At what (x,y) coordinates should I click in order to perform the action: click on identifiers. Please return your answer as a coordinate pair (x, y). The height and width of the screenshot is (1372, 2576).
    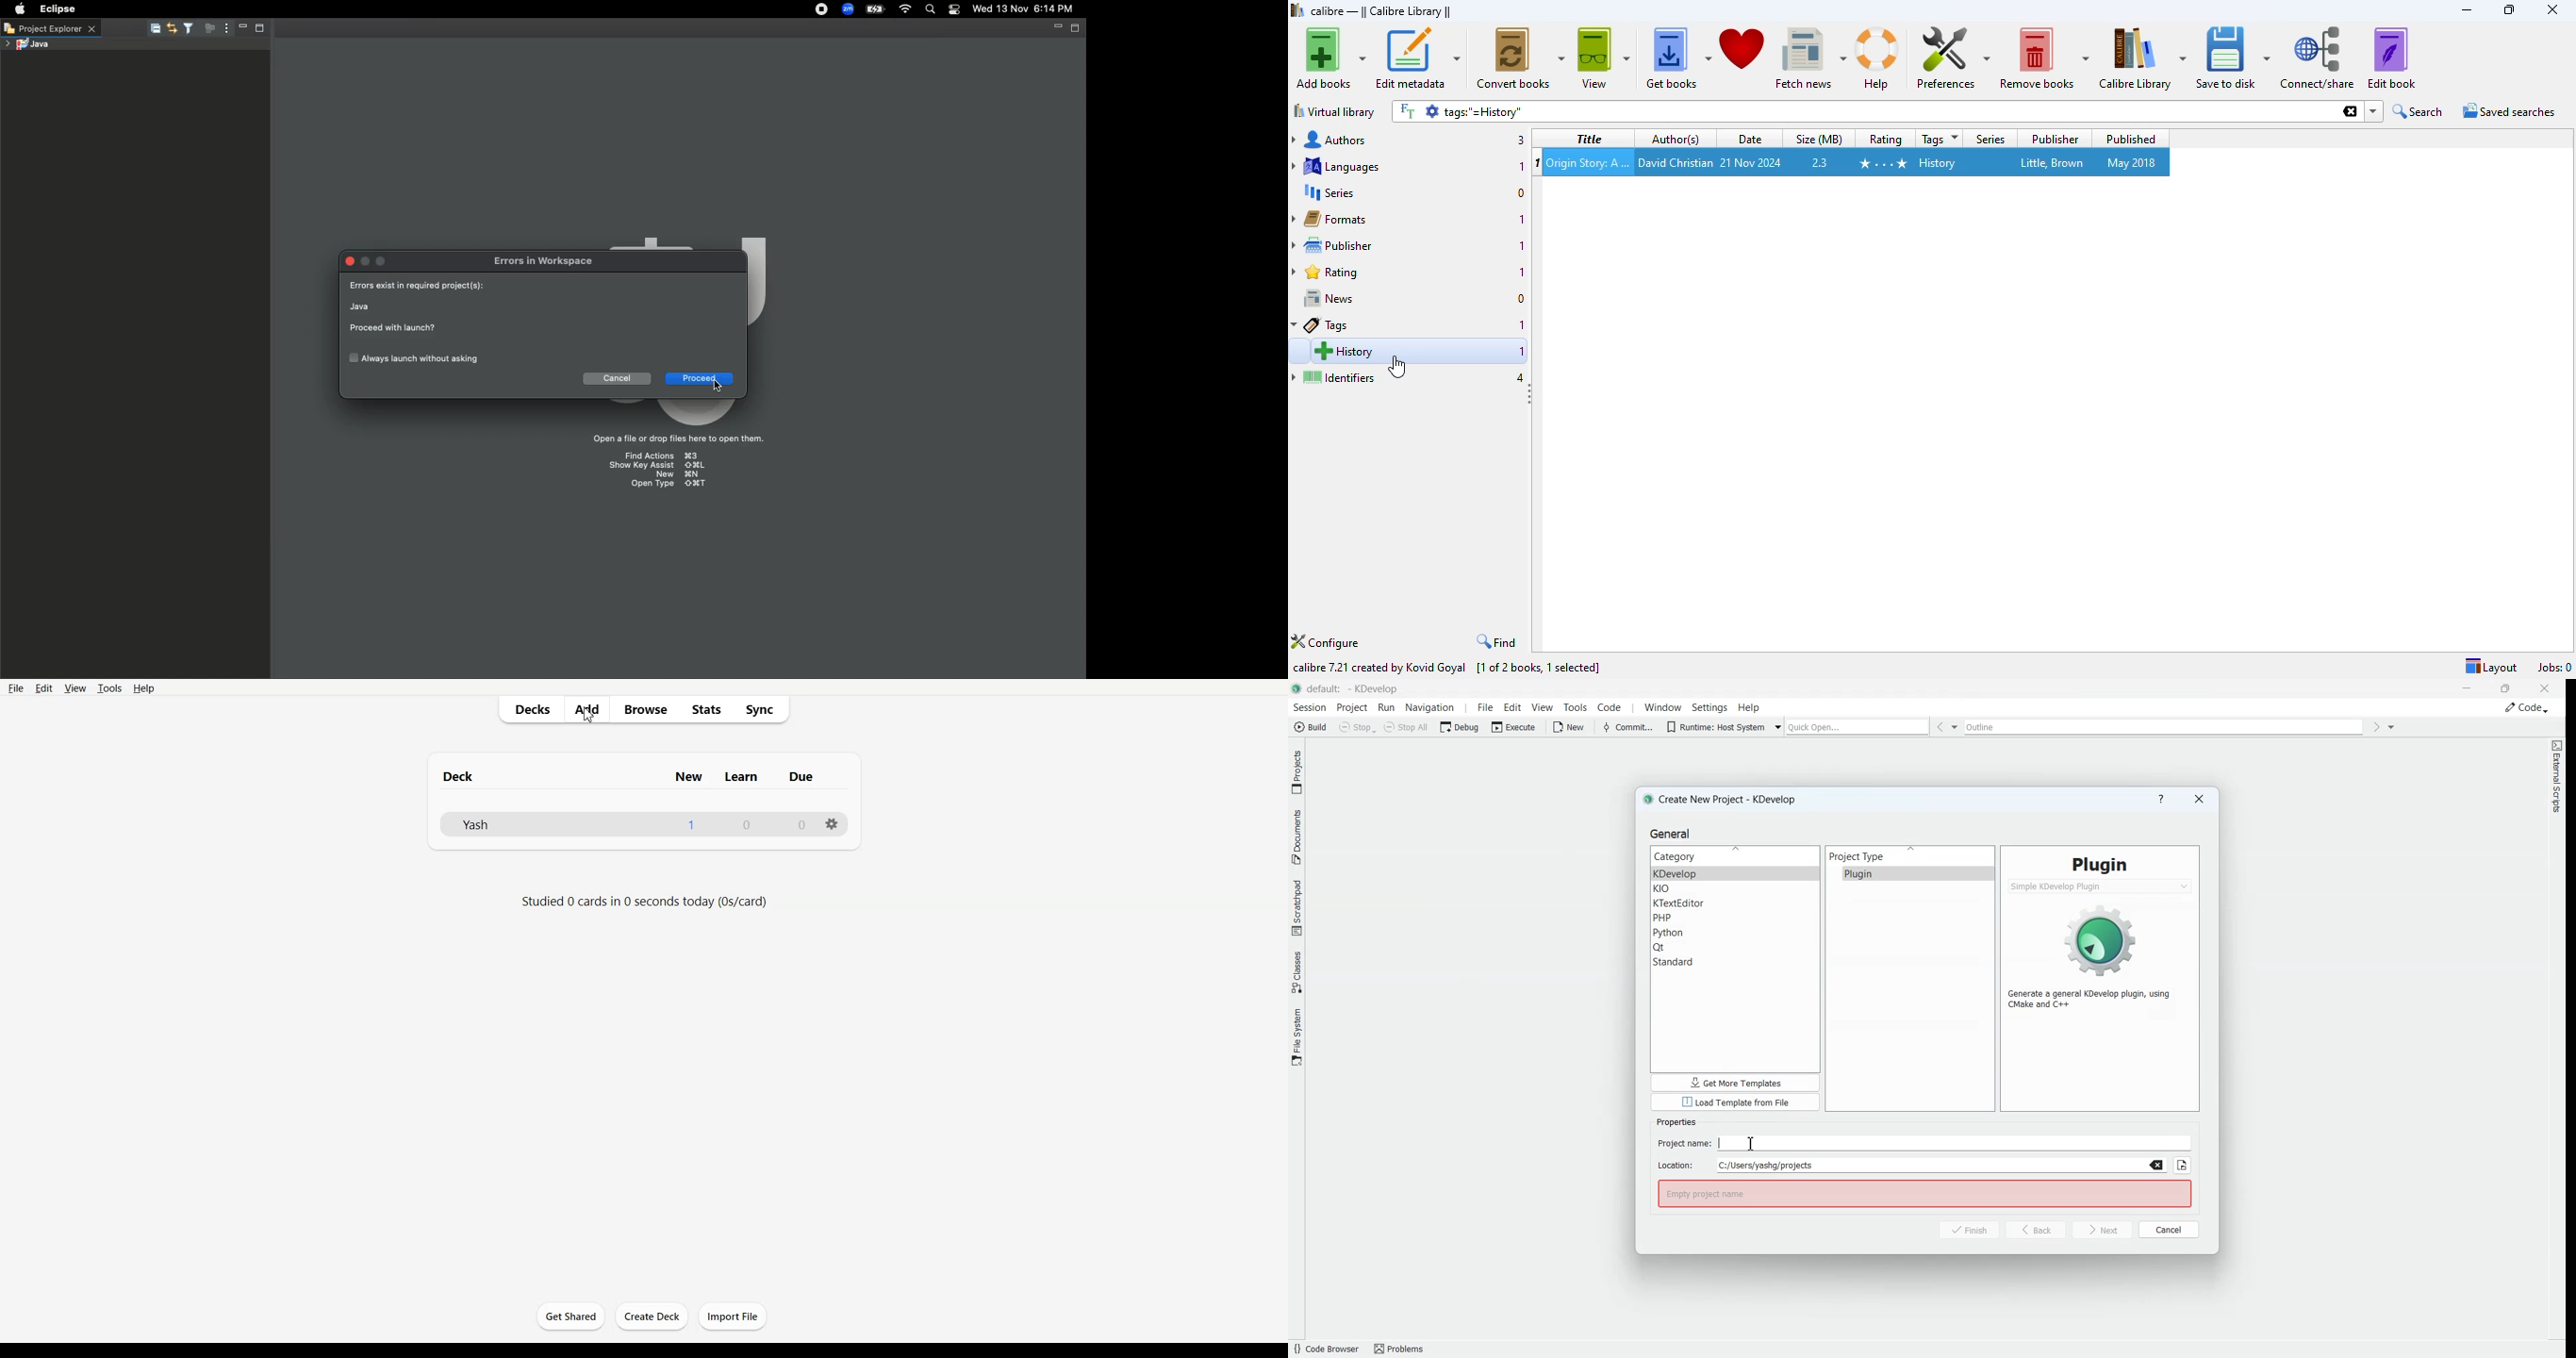
    Looking at the image, I should click on (1334, 377).